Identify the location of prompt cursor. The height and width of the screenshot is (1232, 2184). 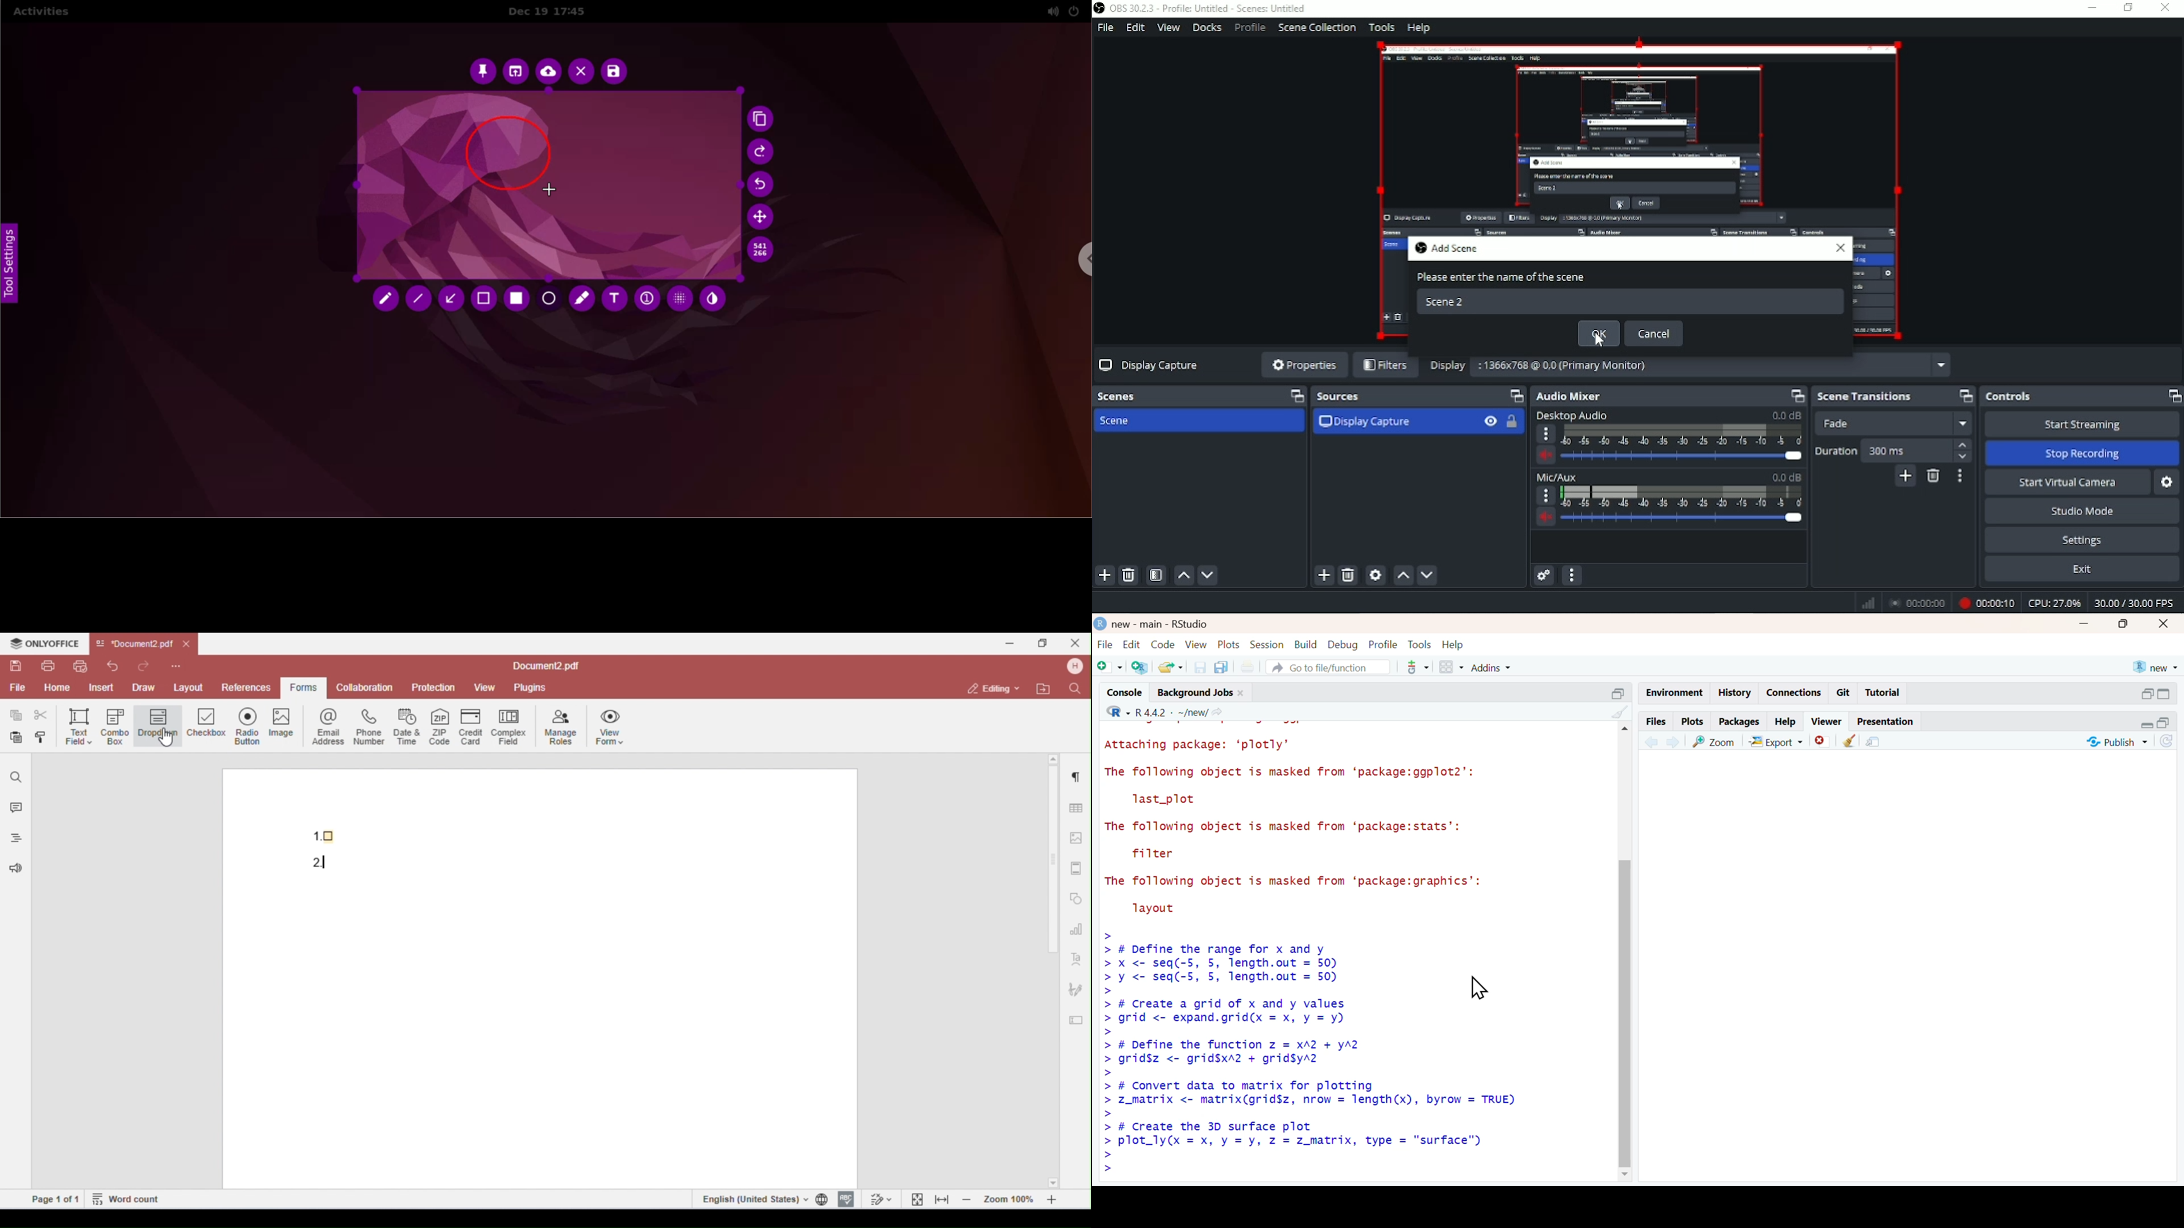
(1105, 1164).